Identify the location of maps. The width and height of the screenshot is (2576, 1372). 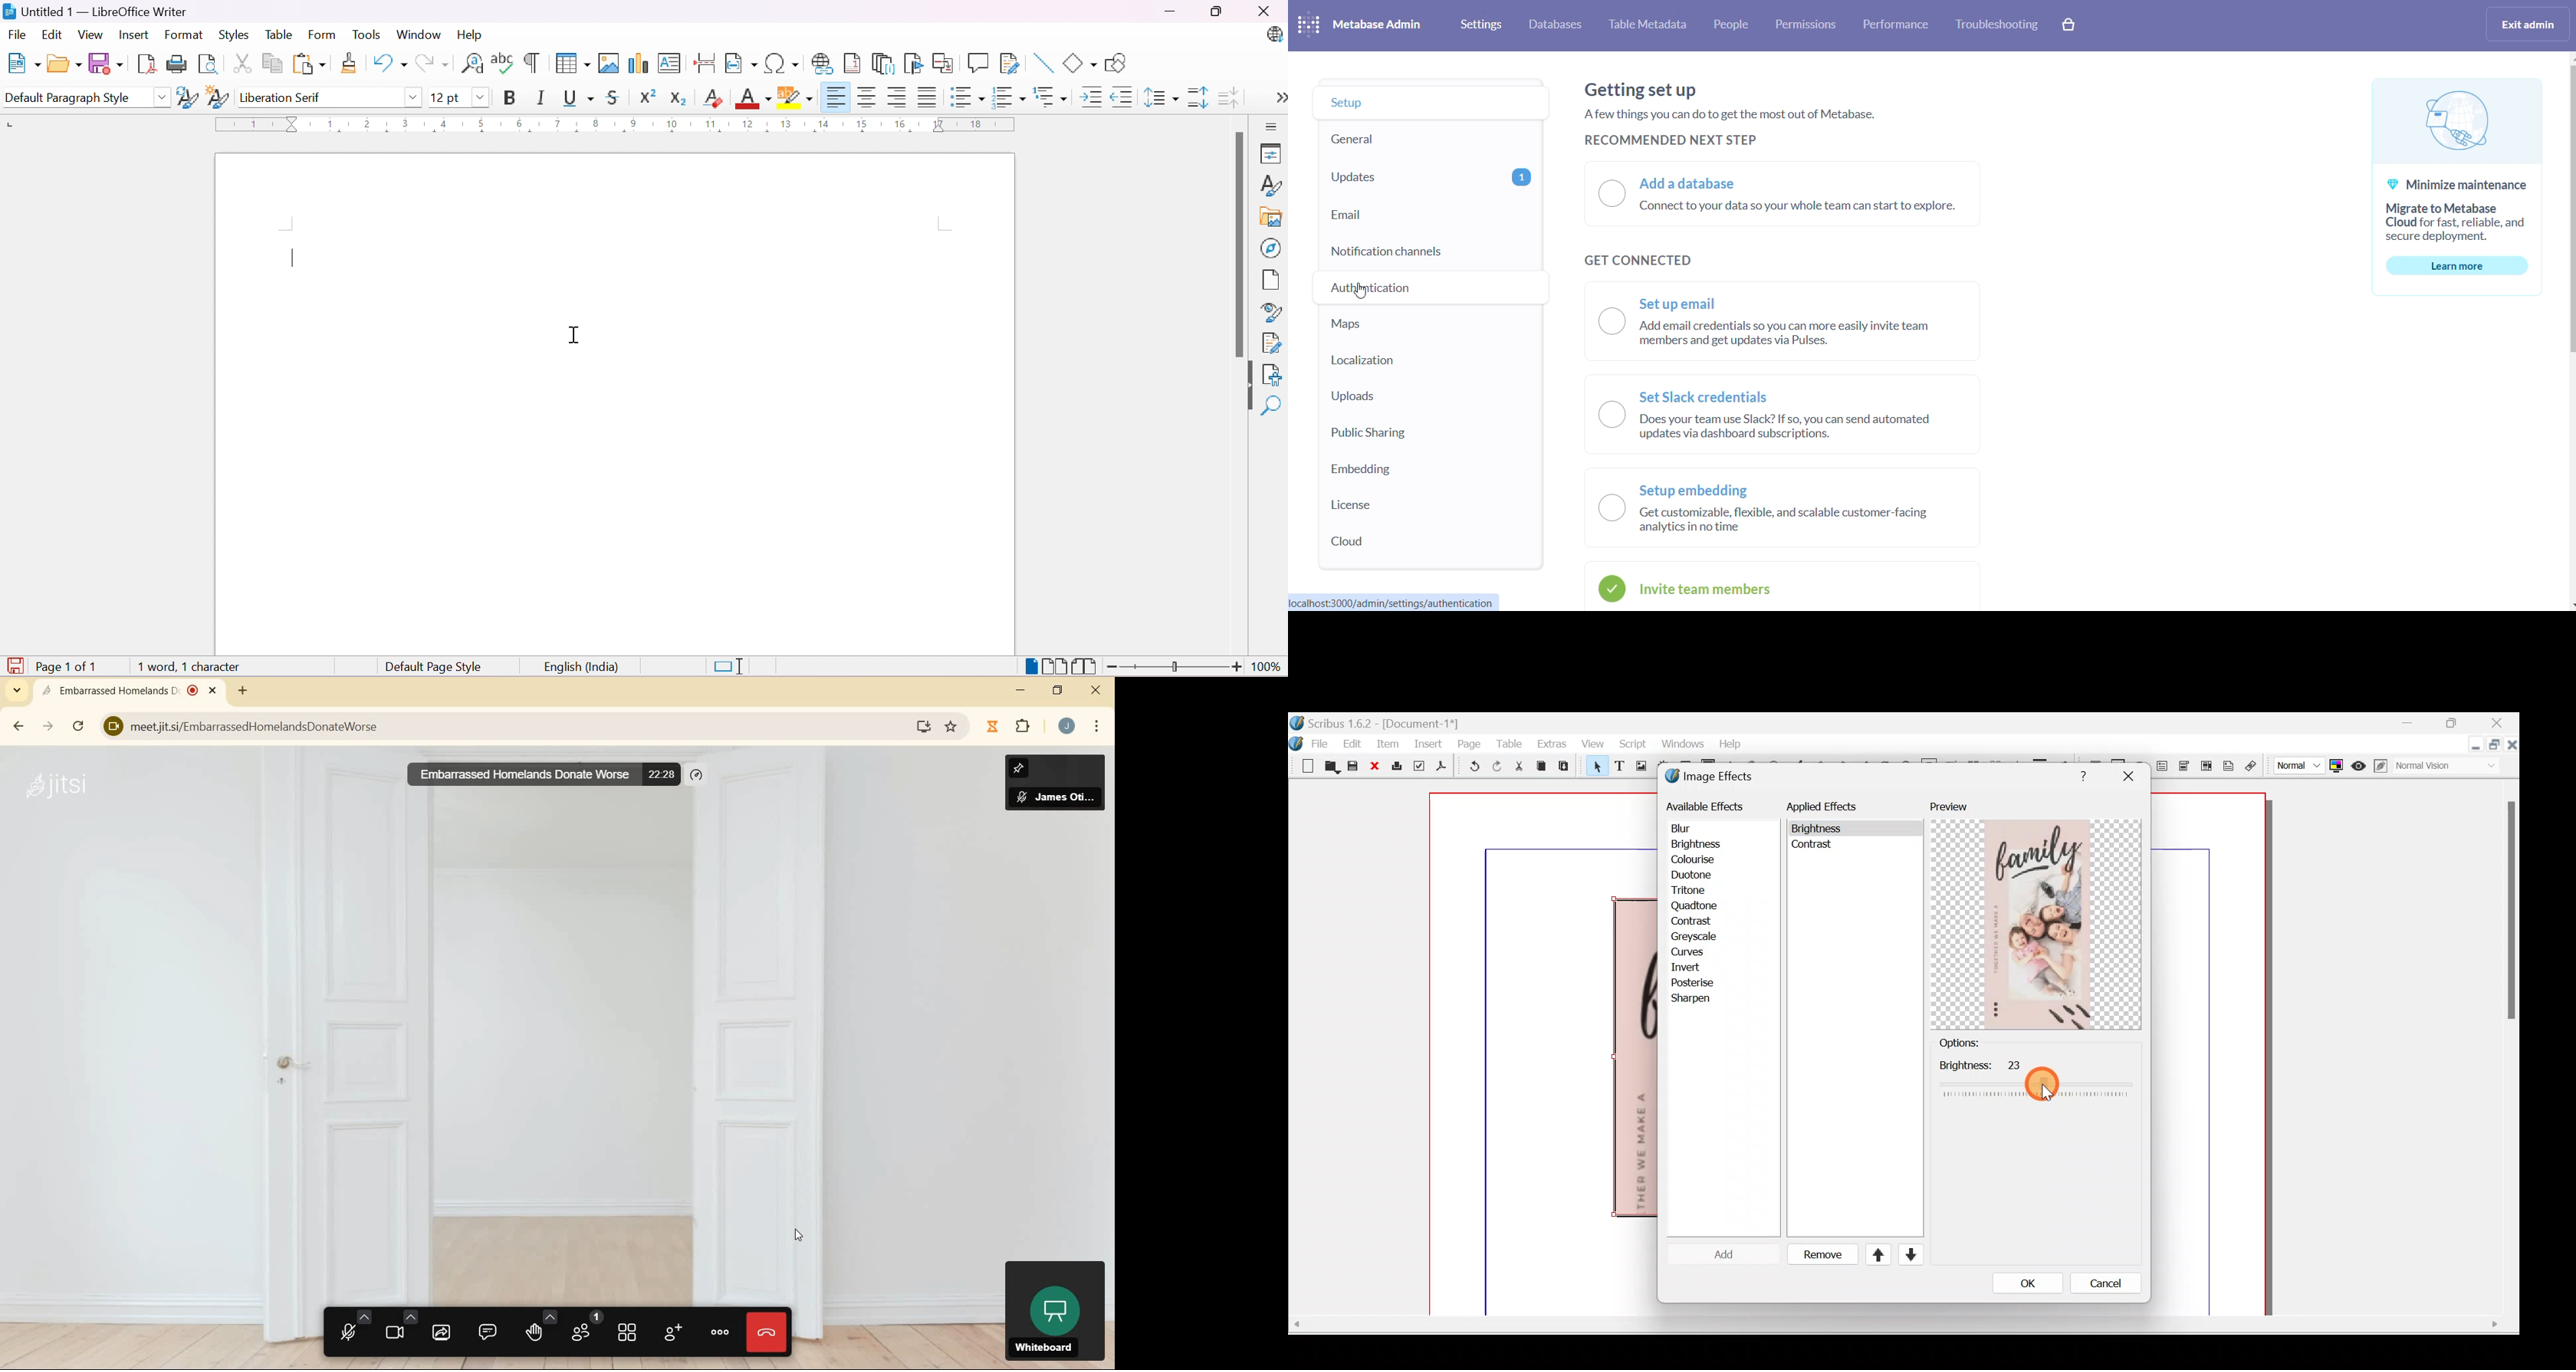
(1397, 328).